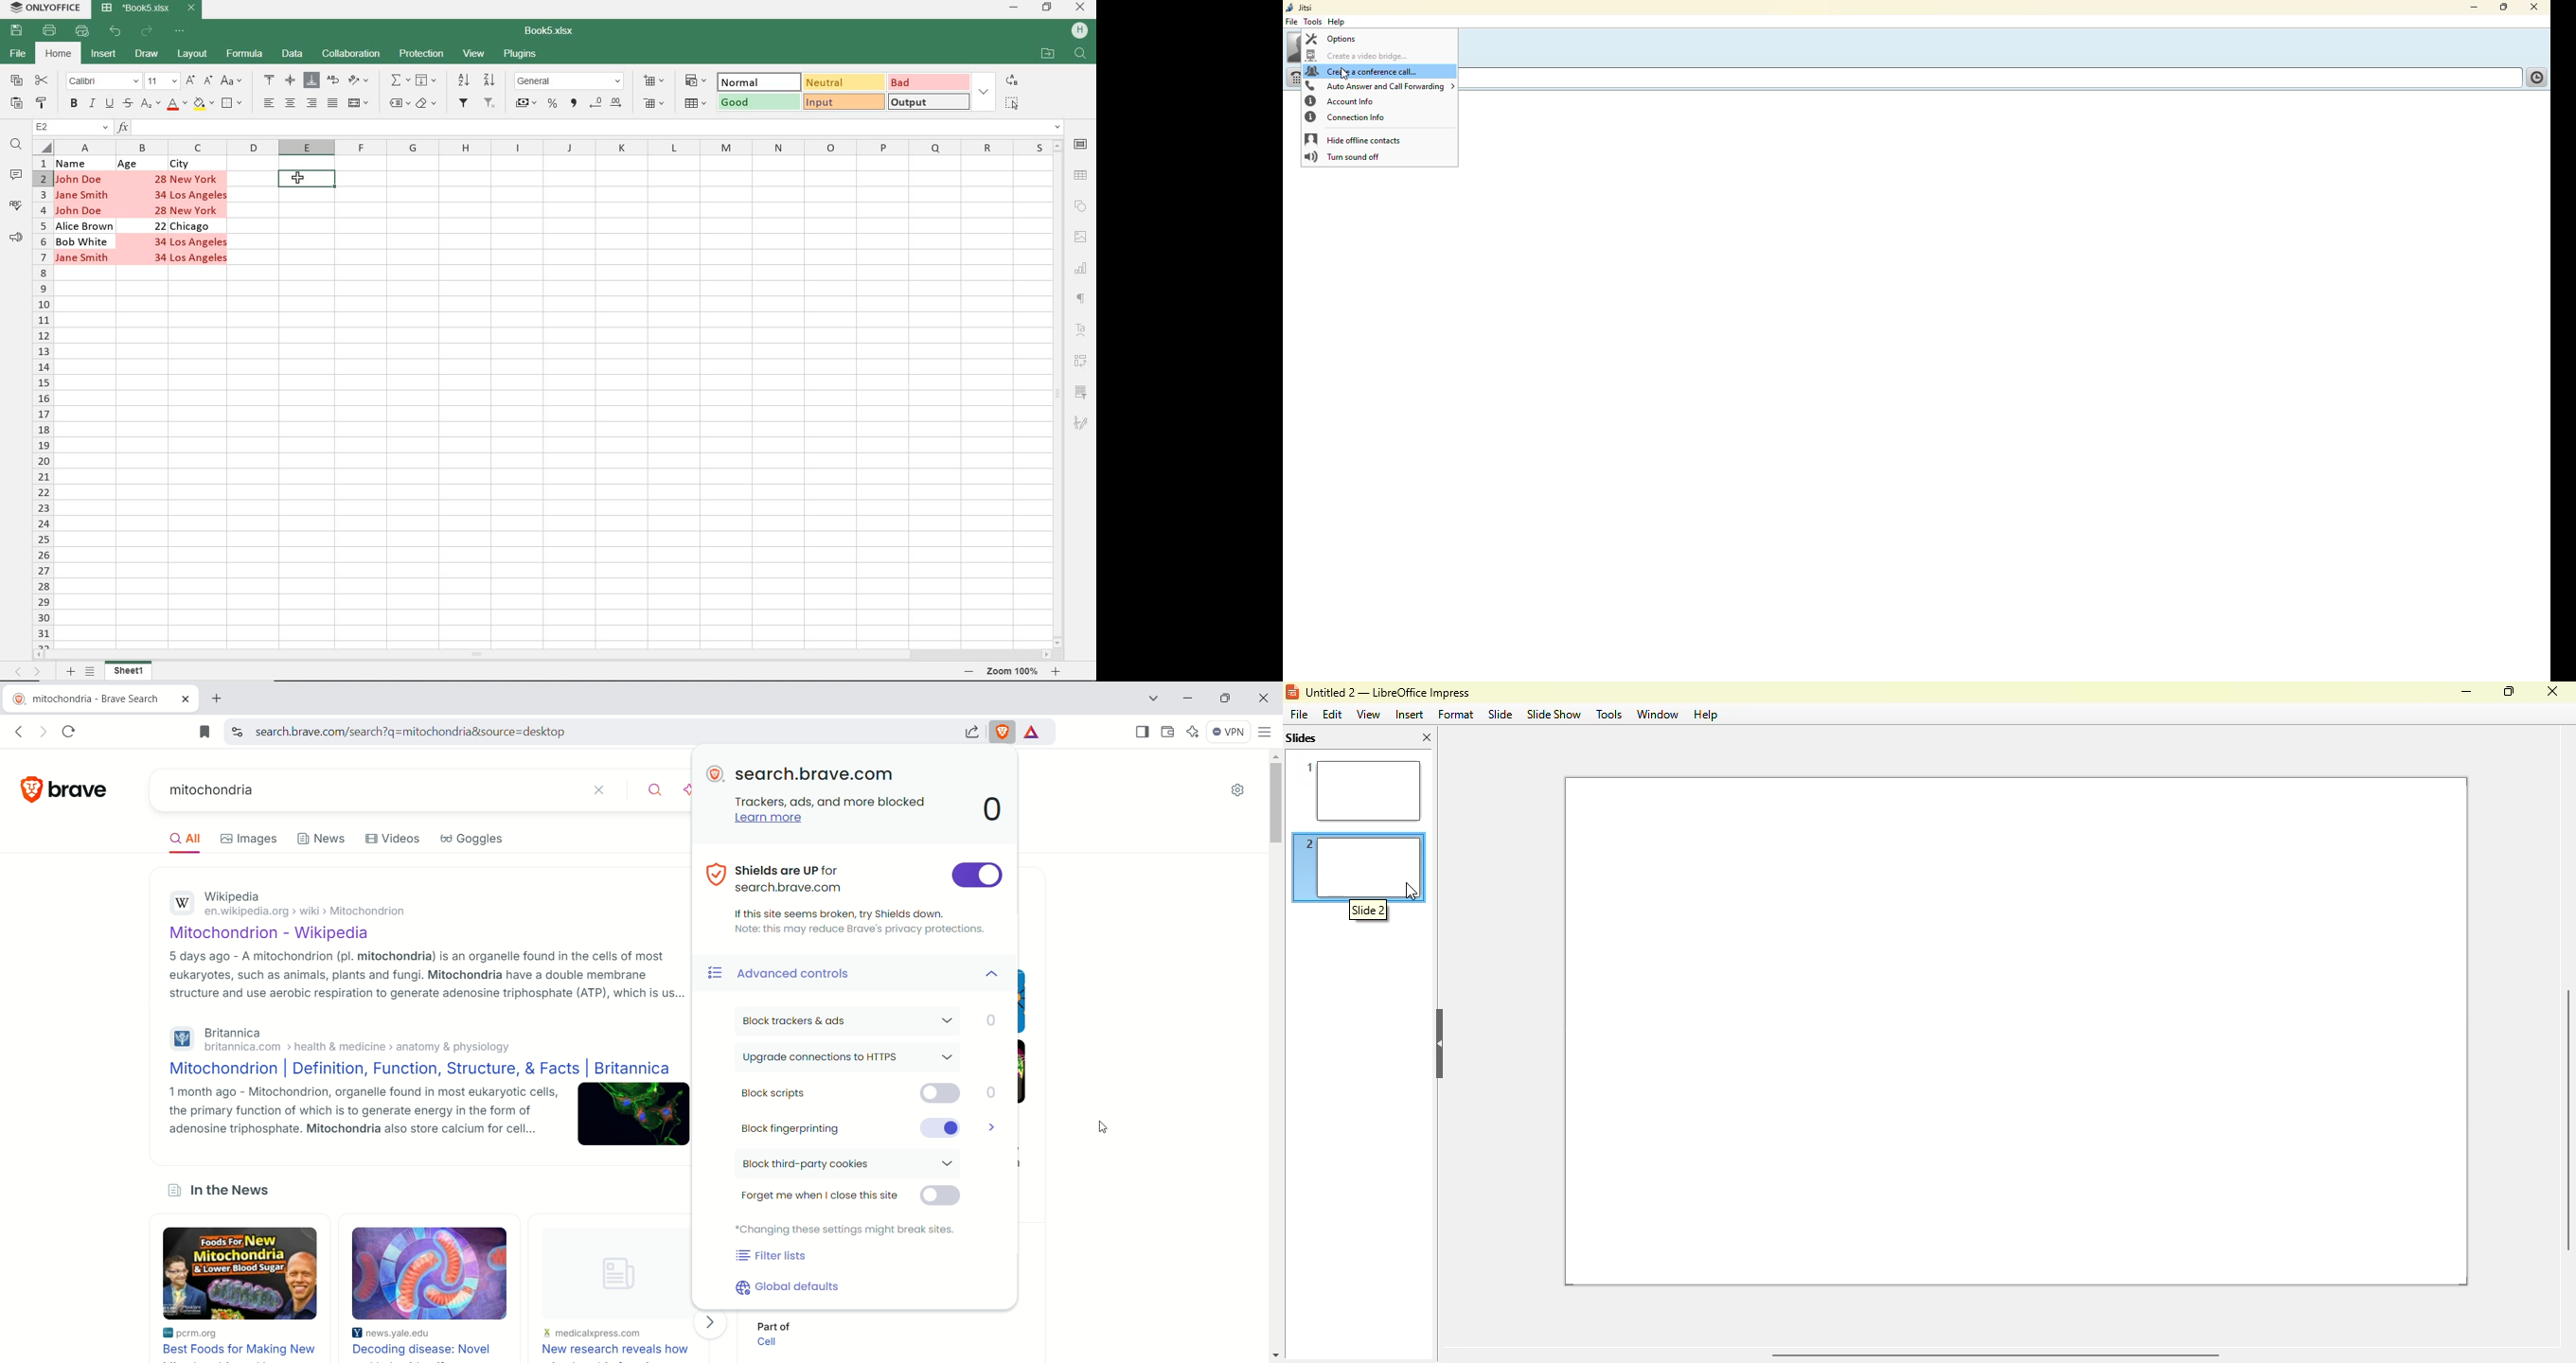 The height and width of the screenshot is (1372, 2576). Describe the element at coordinates (2510, 691) in the screenshot. I see `maximize` at that location.